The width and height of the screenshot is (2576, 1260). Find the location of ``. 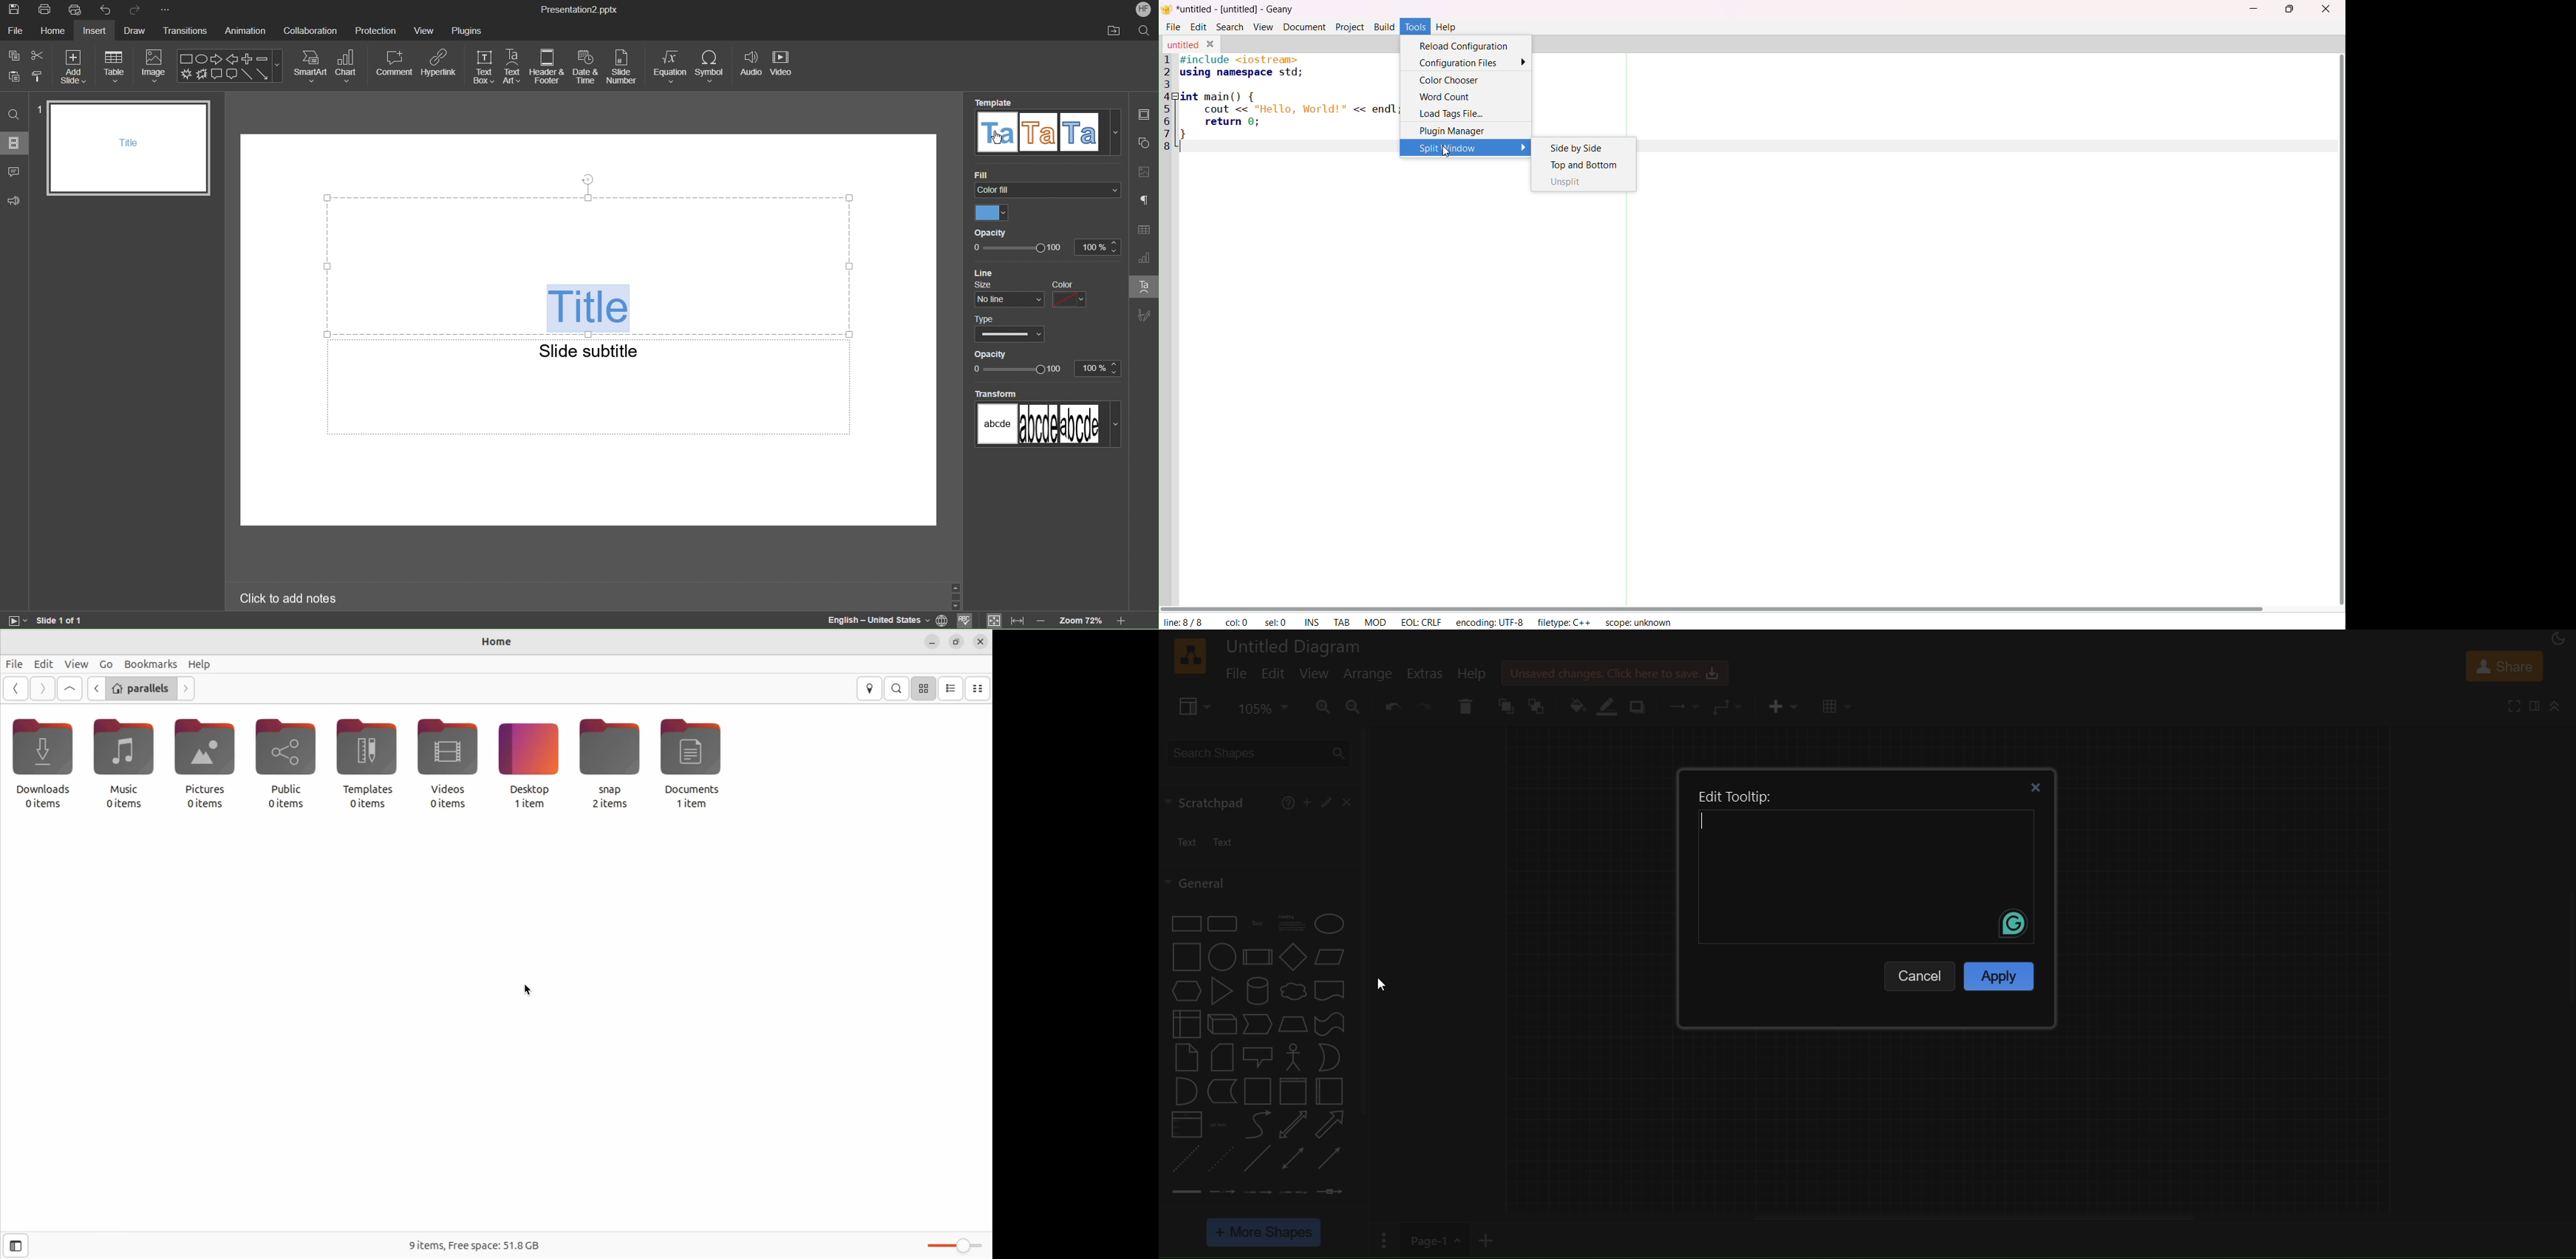

 is located at coordinates (1045, 184).